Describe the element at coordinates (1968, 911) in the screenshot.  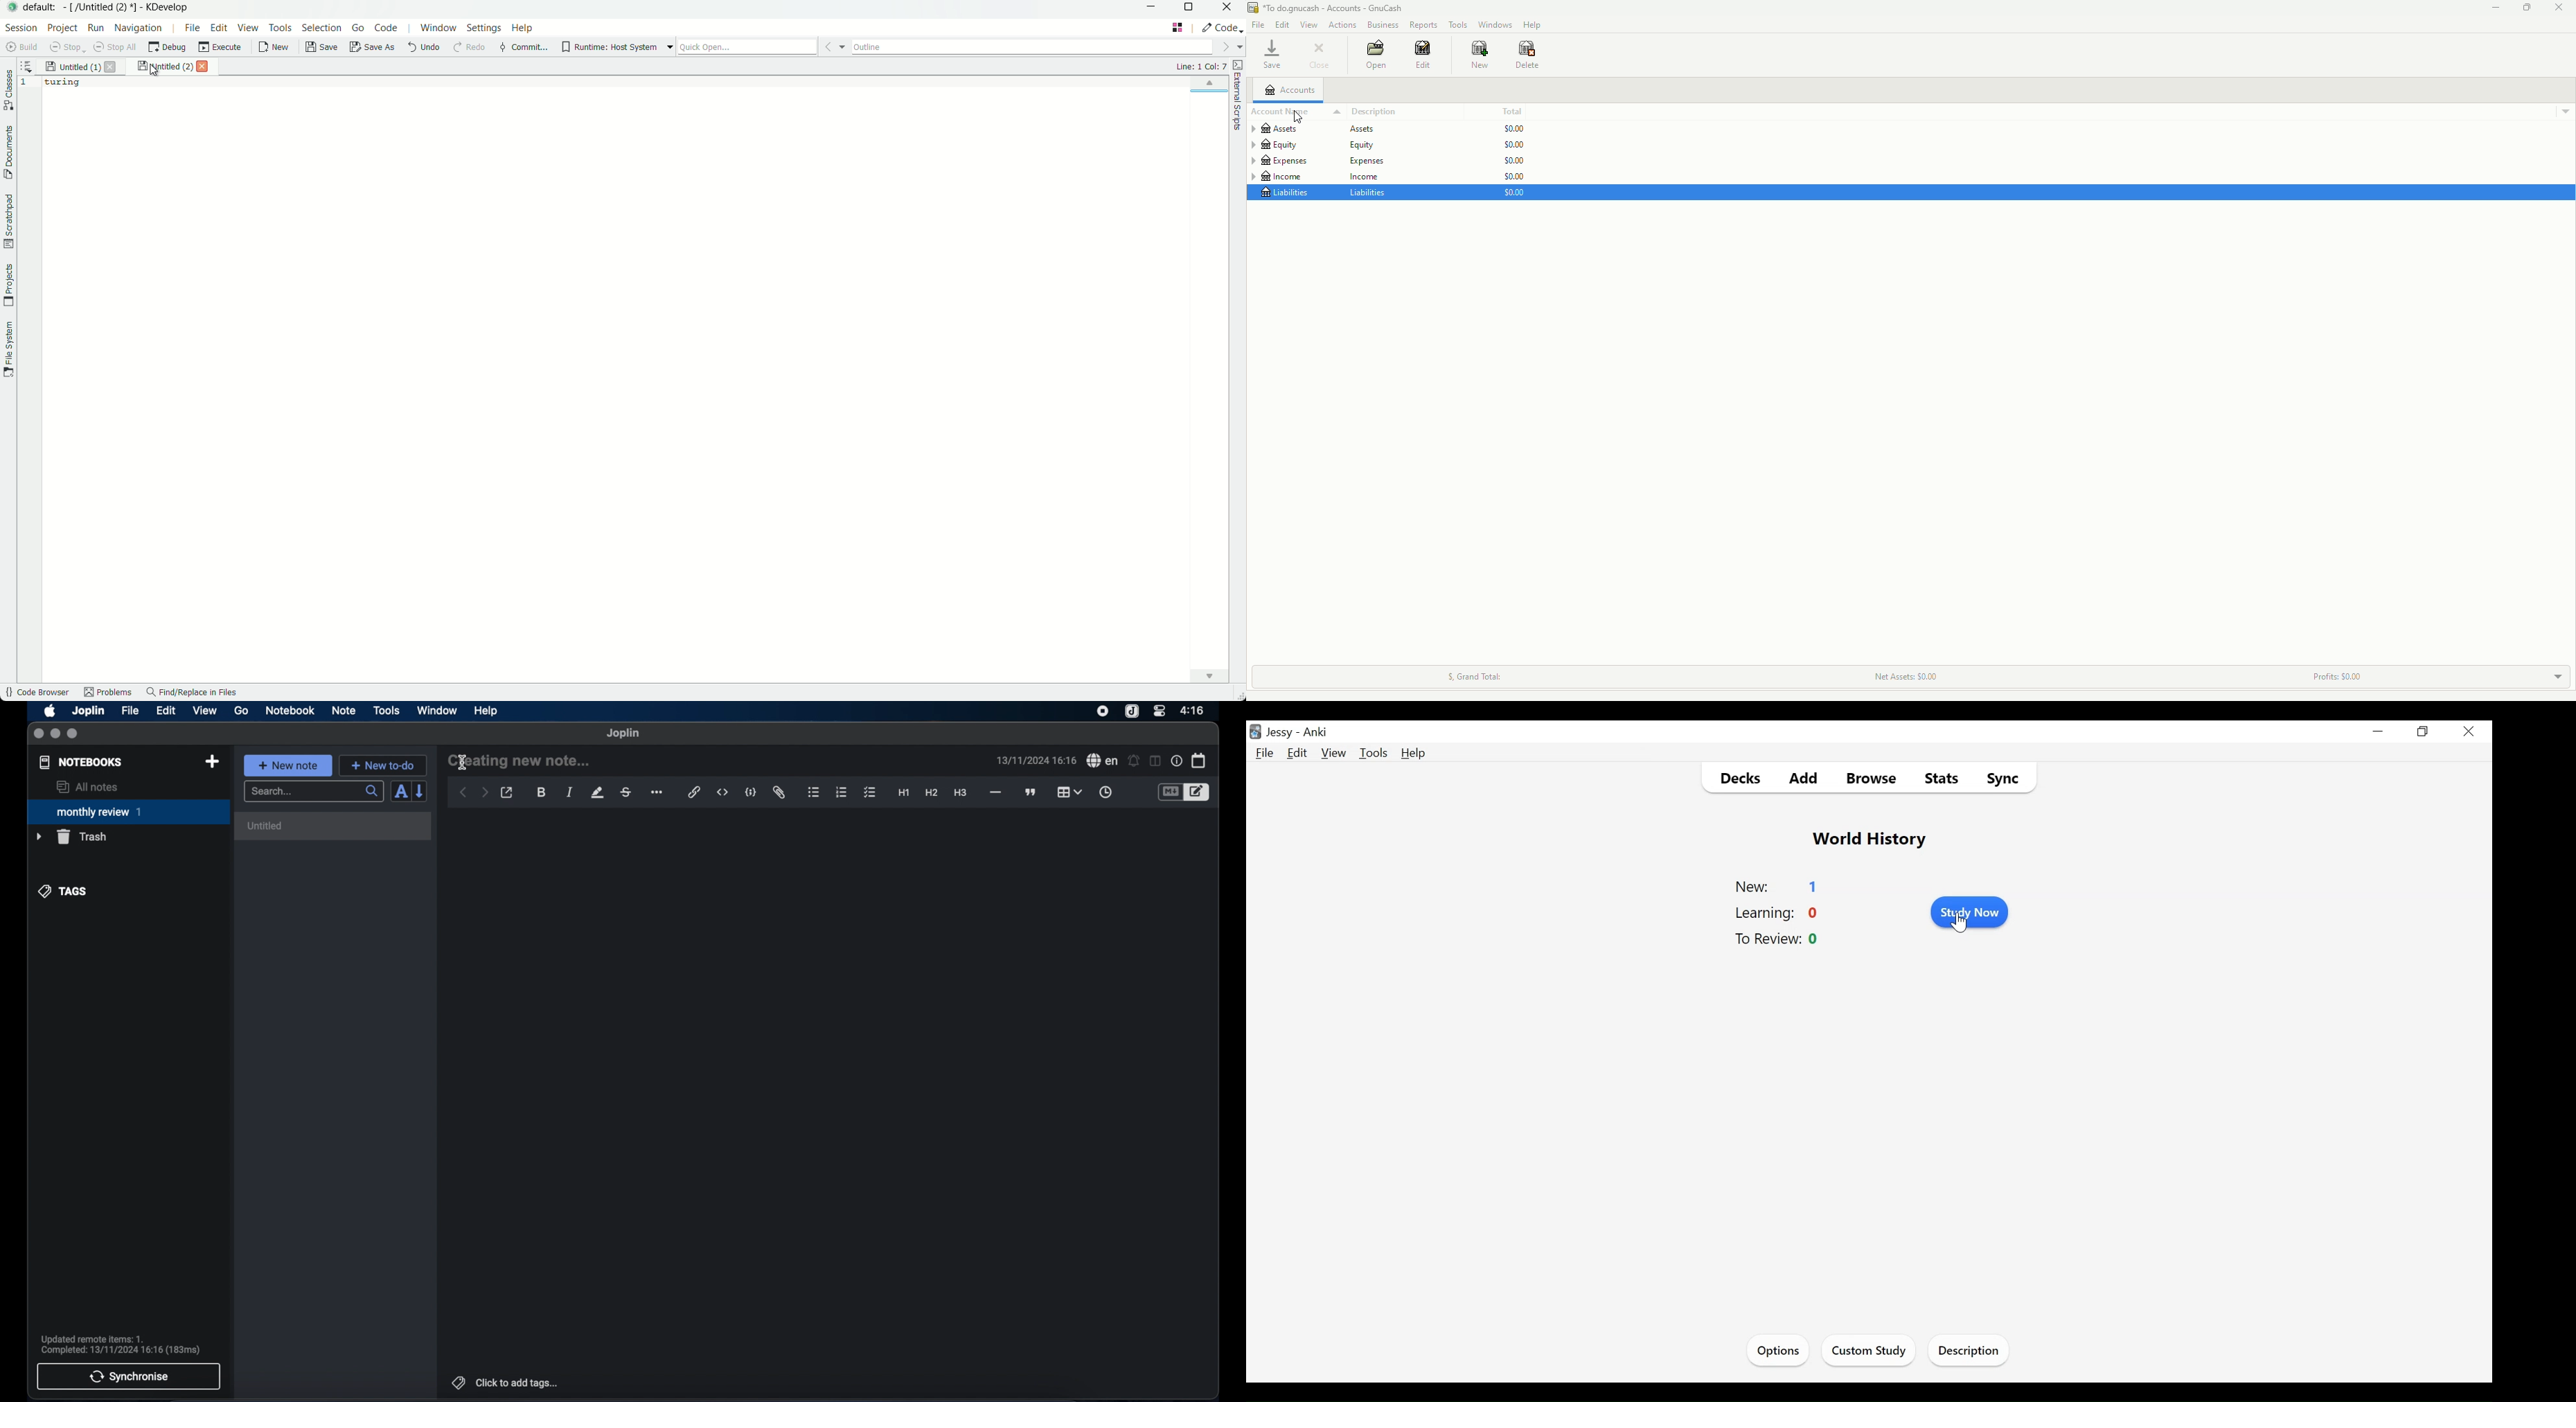
I see `Study Now` at that location.